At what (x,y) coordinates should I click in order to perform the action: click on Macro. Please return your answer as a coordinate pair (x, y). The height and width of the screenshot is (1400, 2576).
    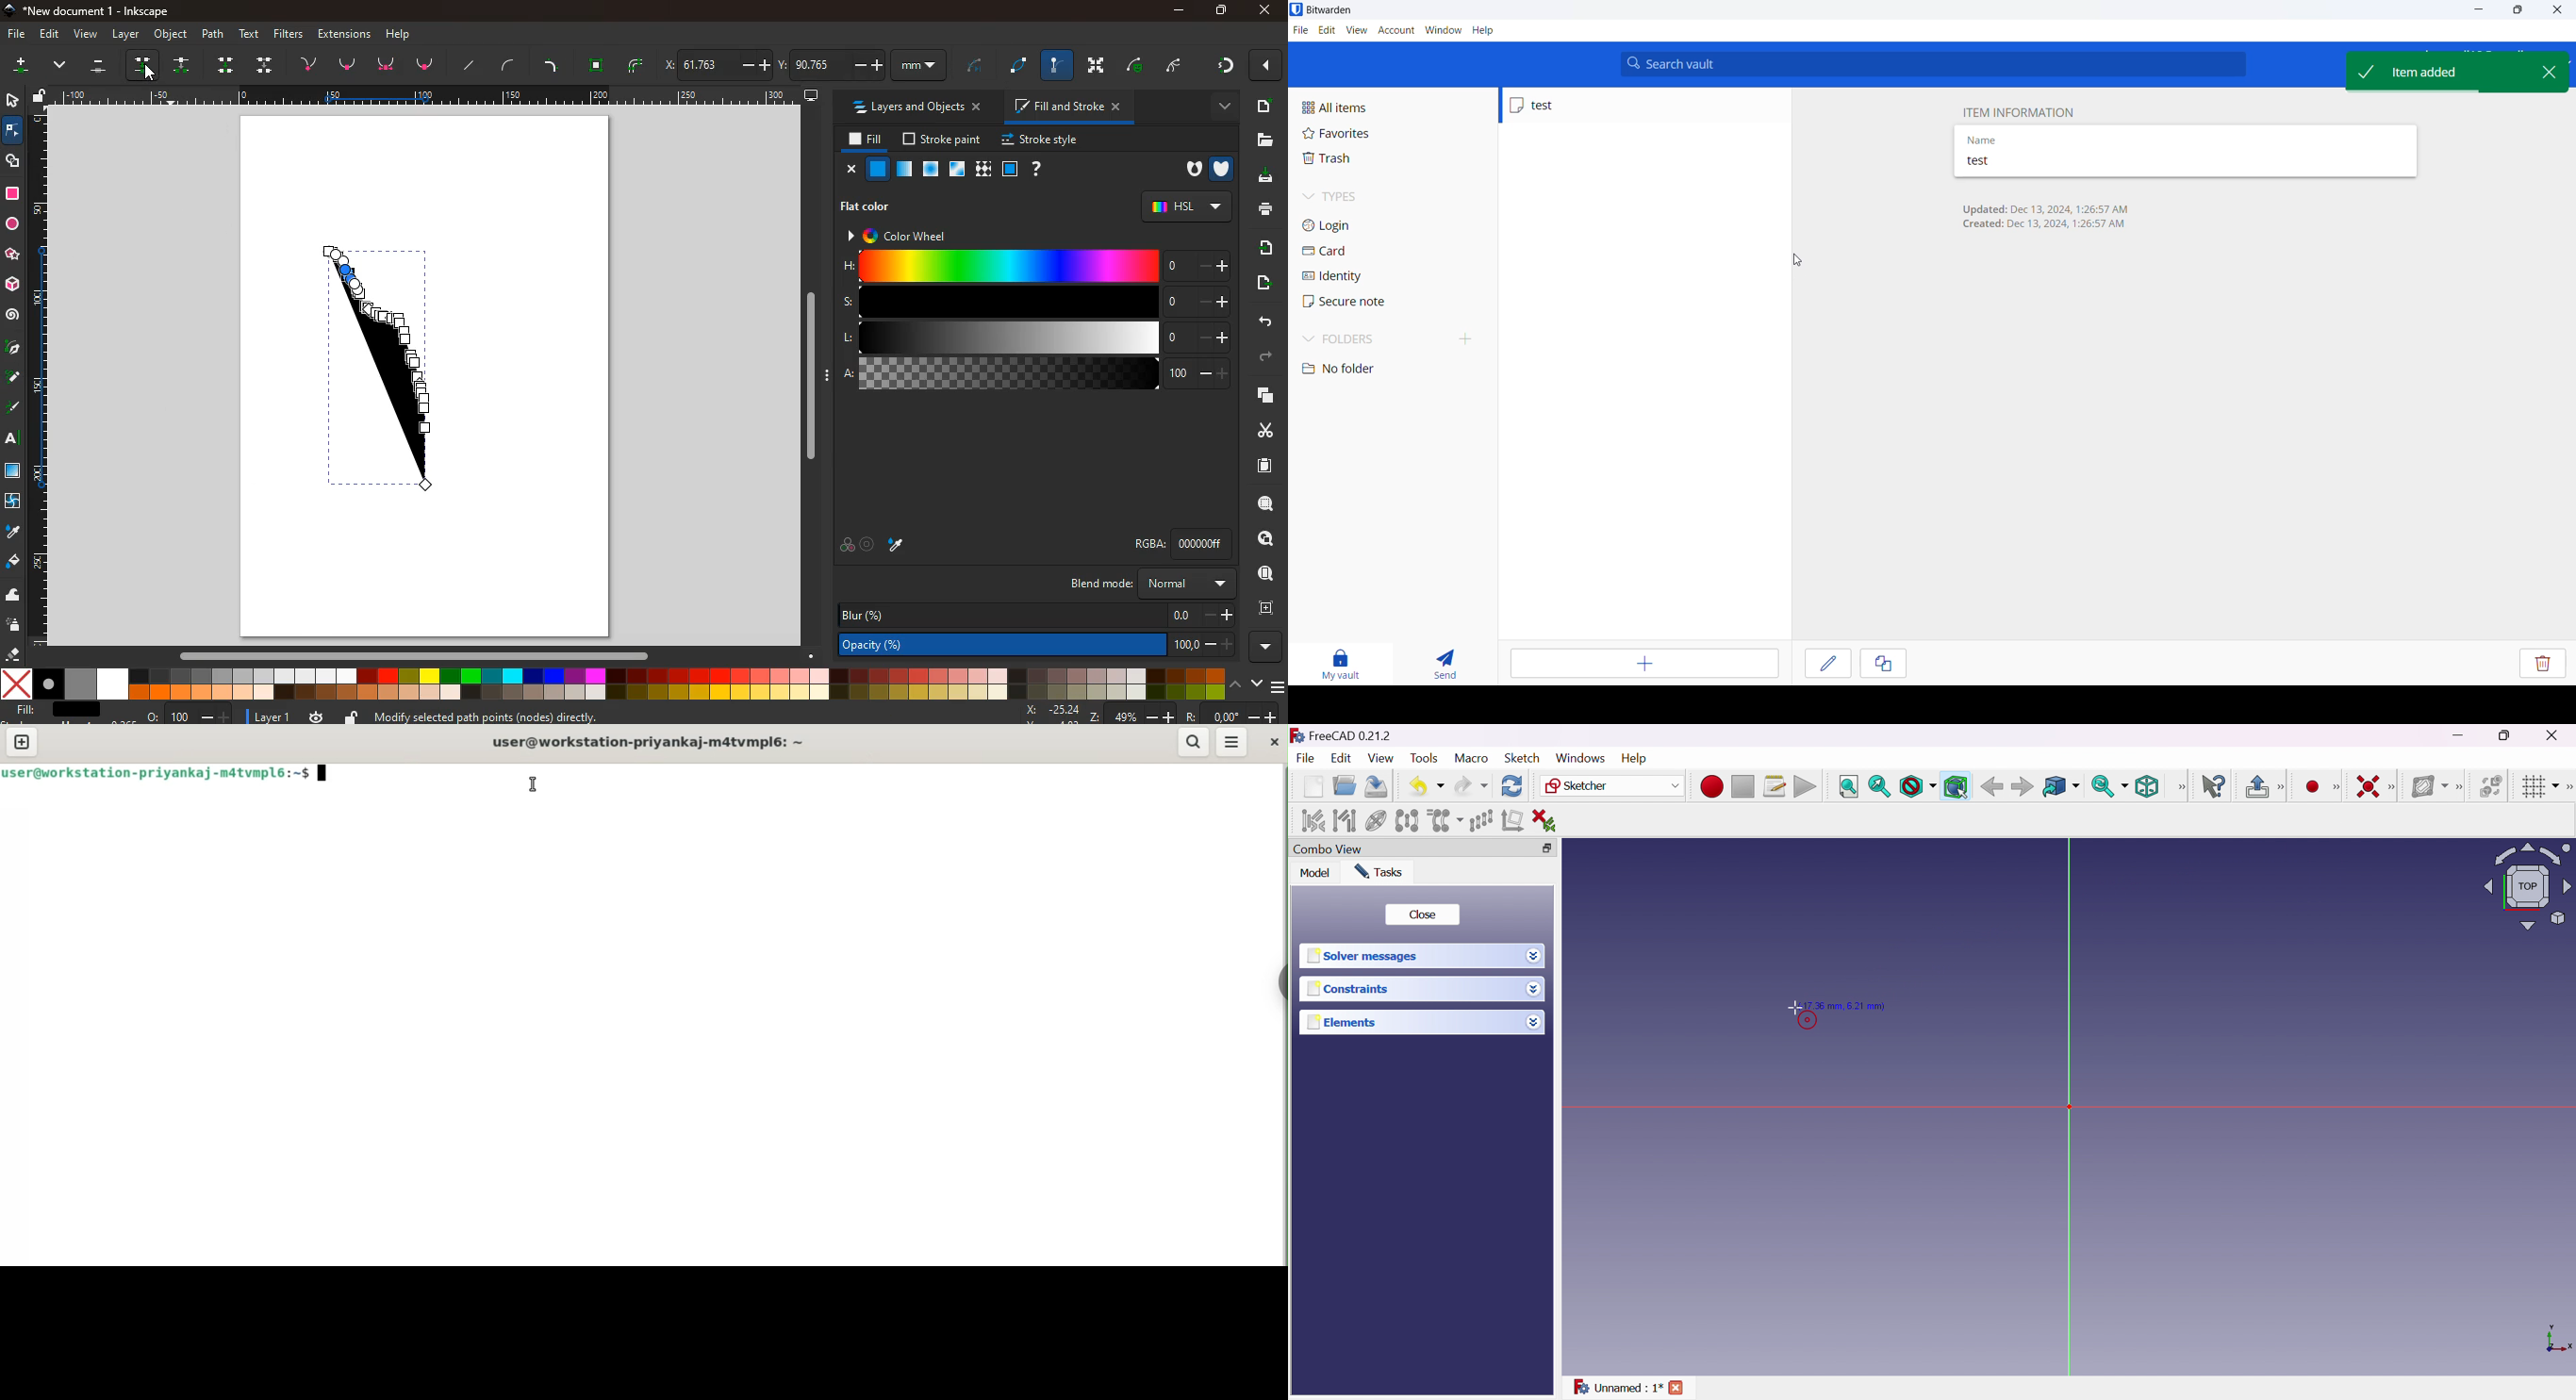
    Looking at the image, I should click on (1472, 758).